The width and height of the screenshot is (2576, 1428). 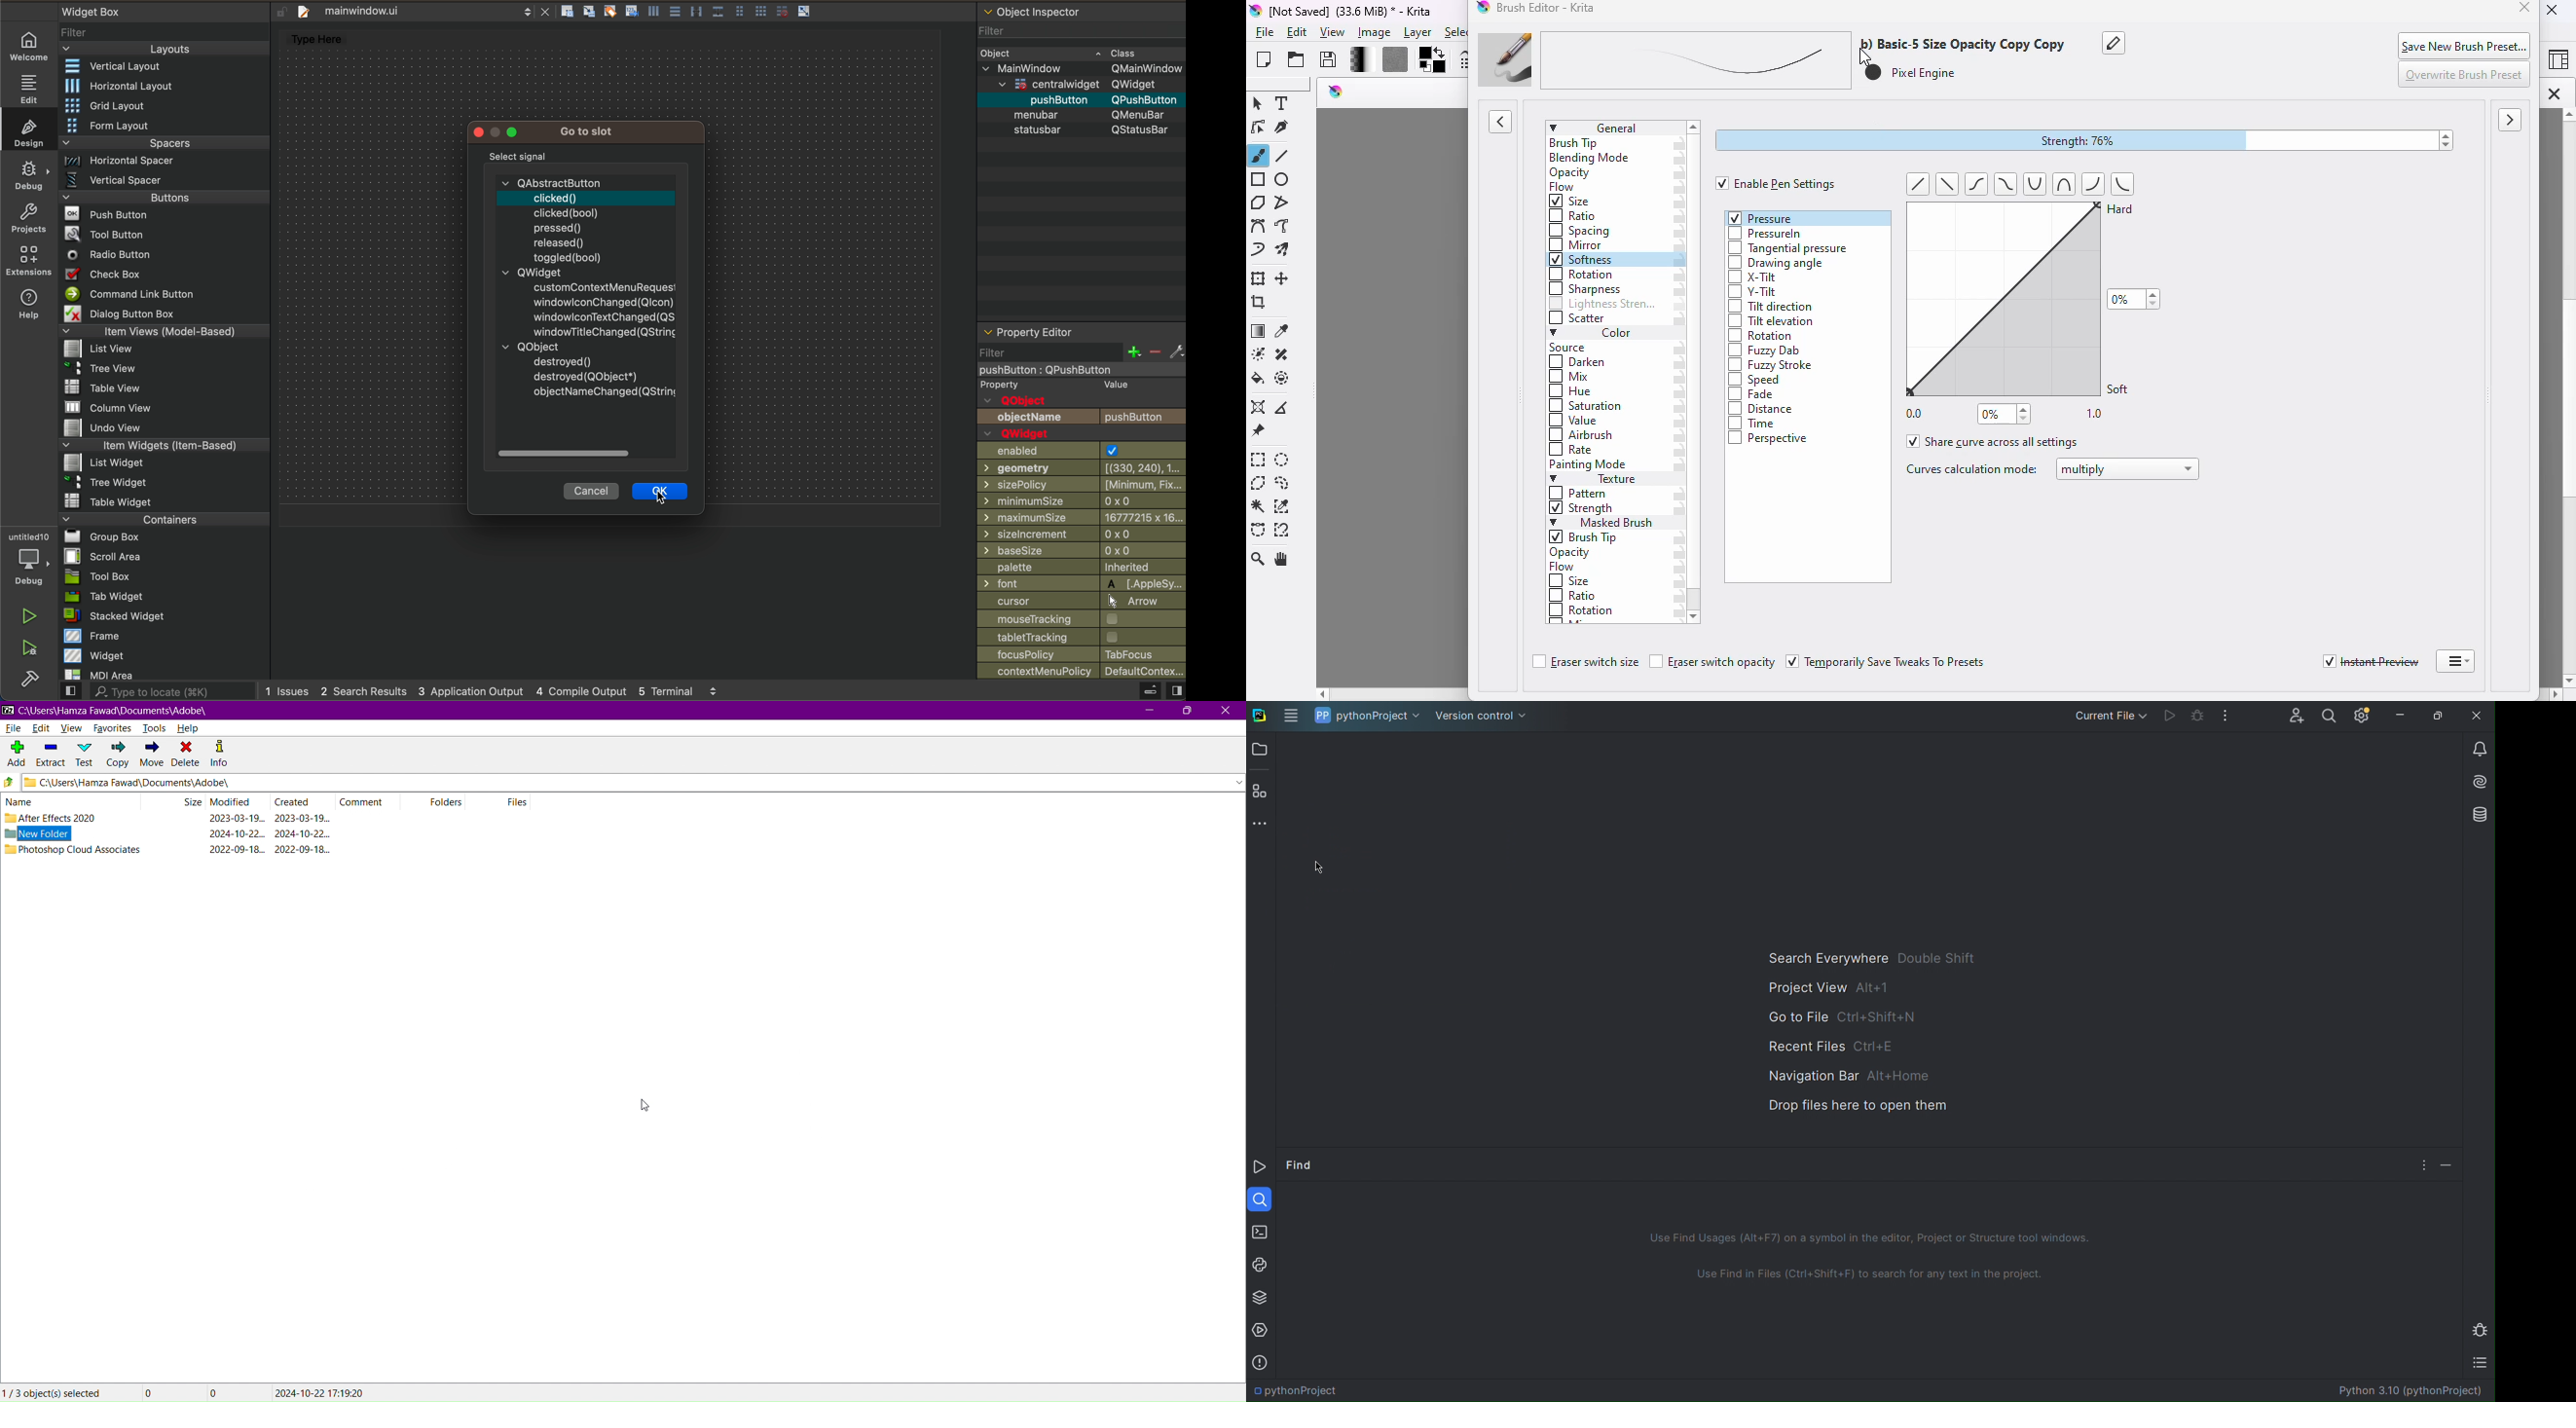 I want to click on overwrite brush preset, so click(x=2466, y=75).